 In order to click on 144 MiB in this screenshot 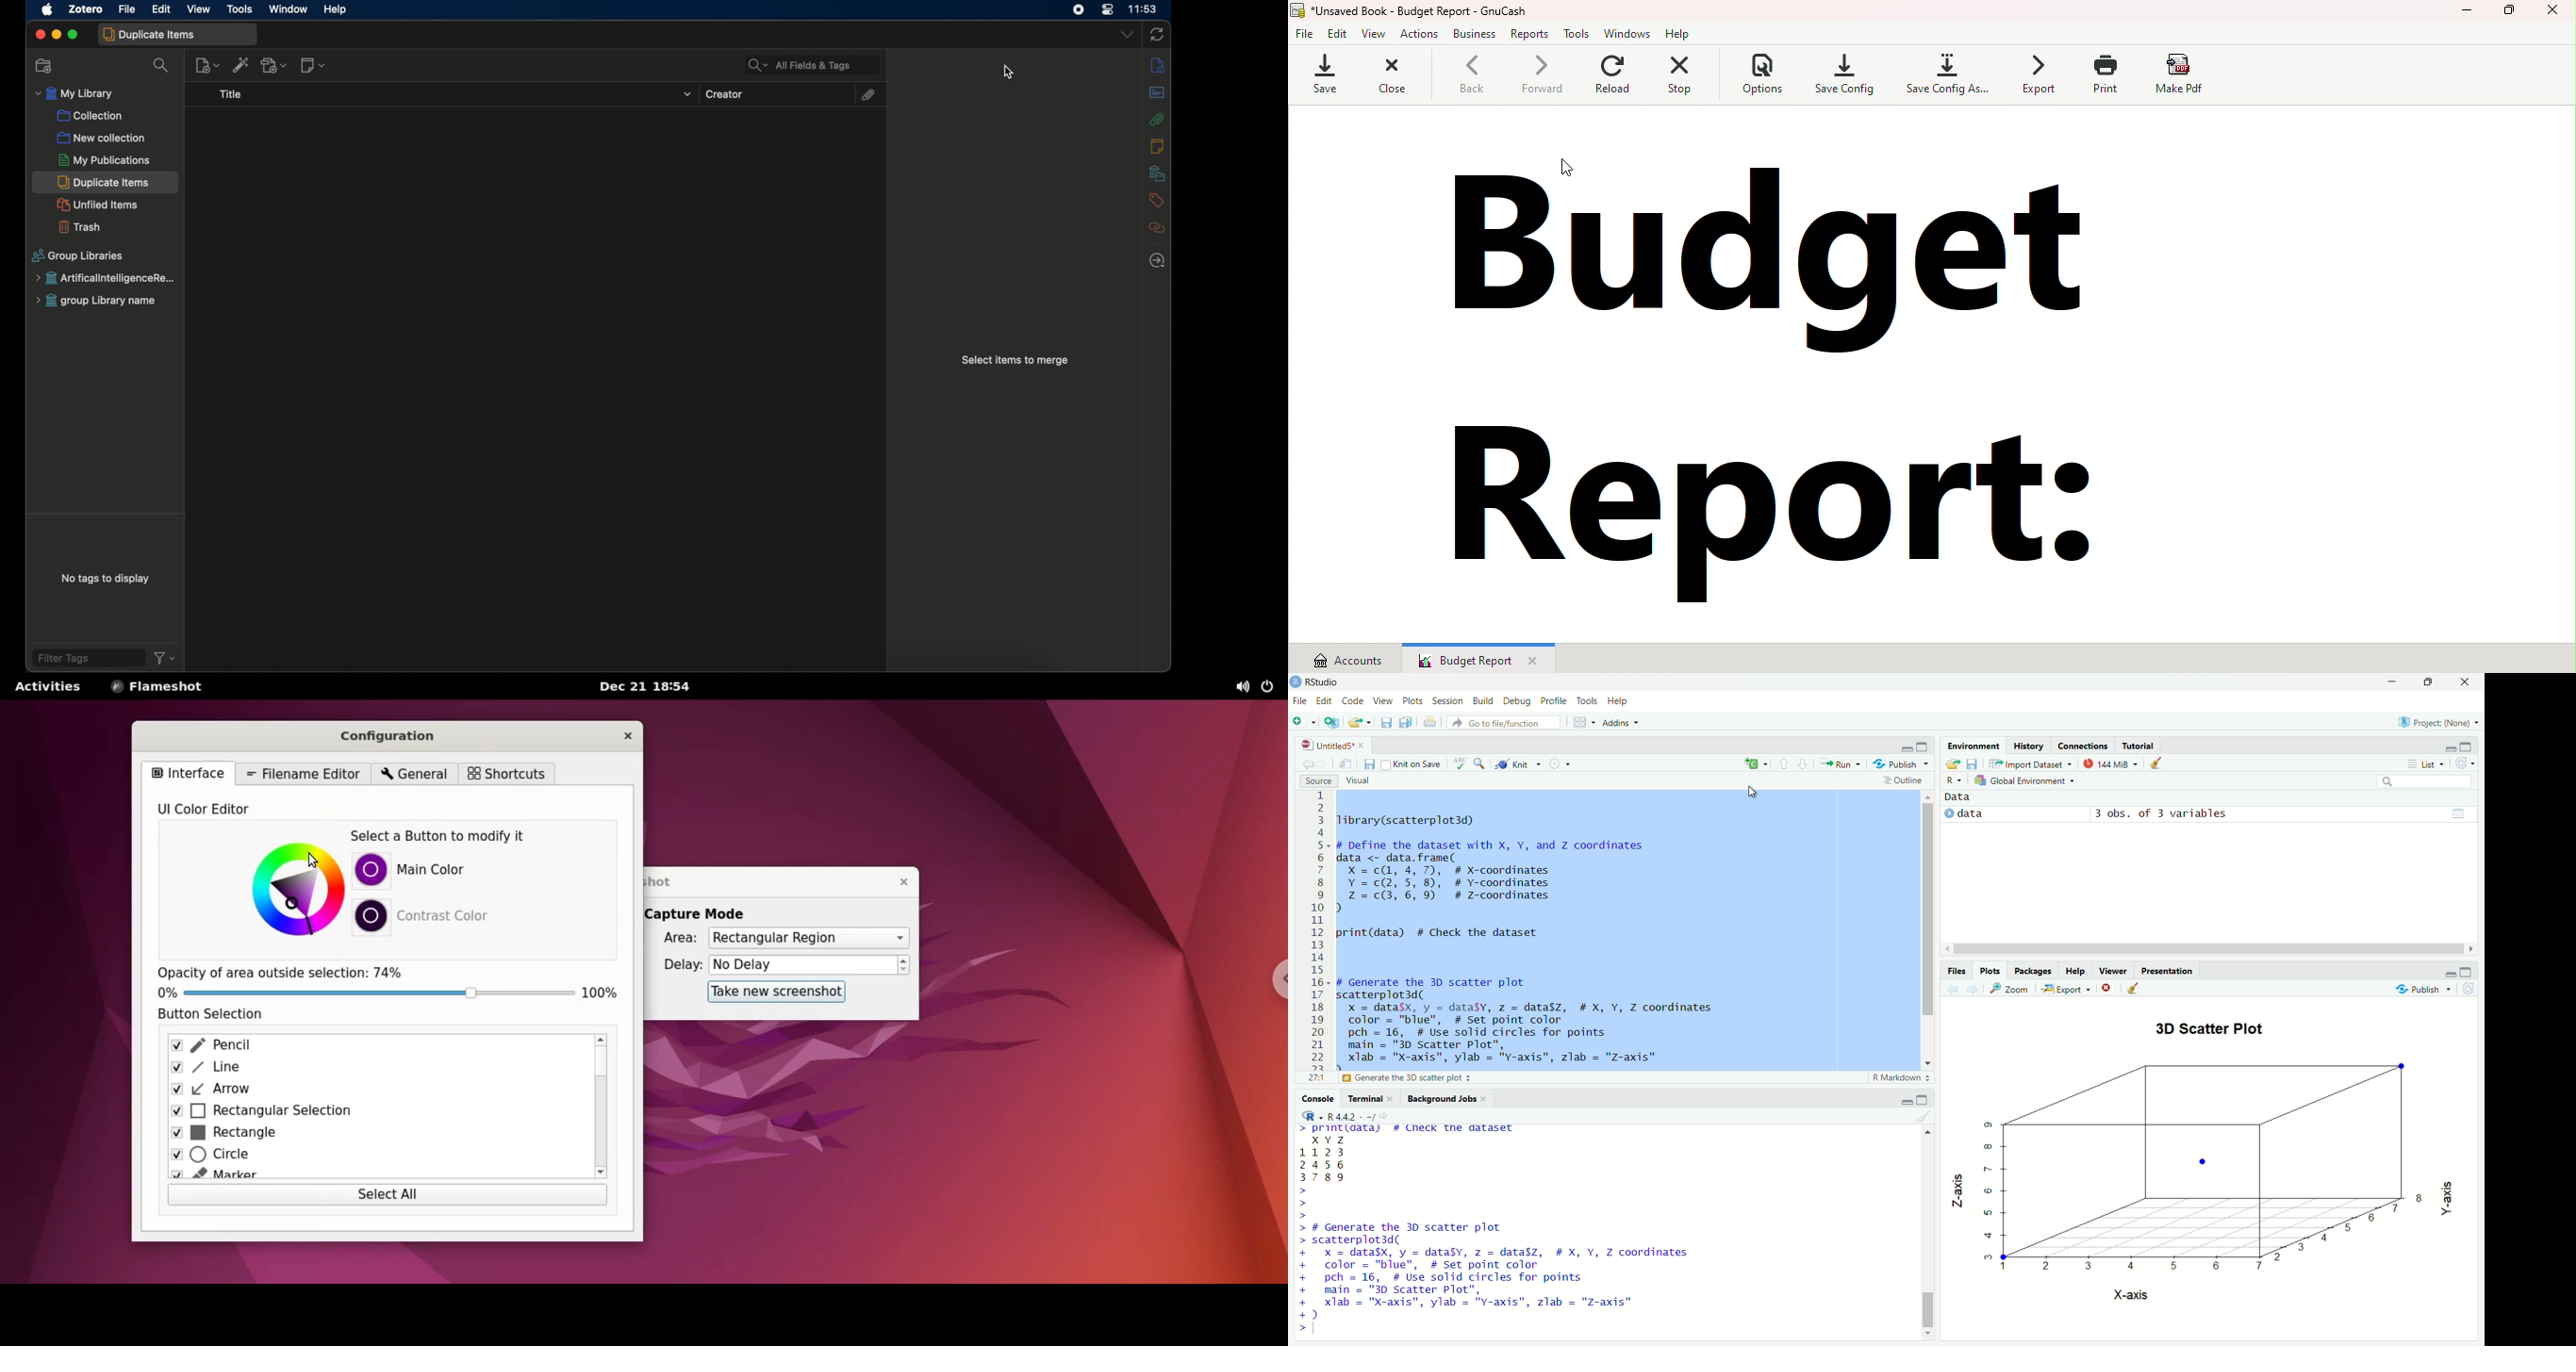, I will do `click(2110, 764)`.